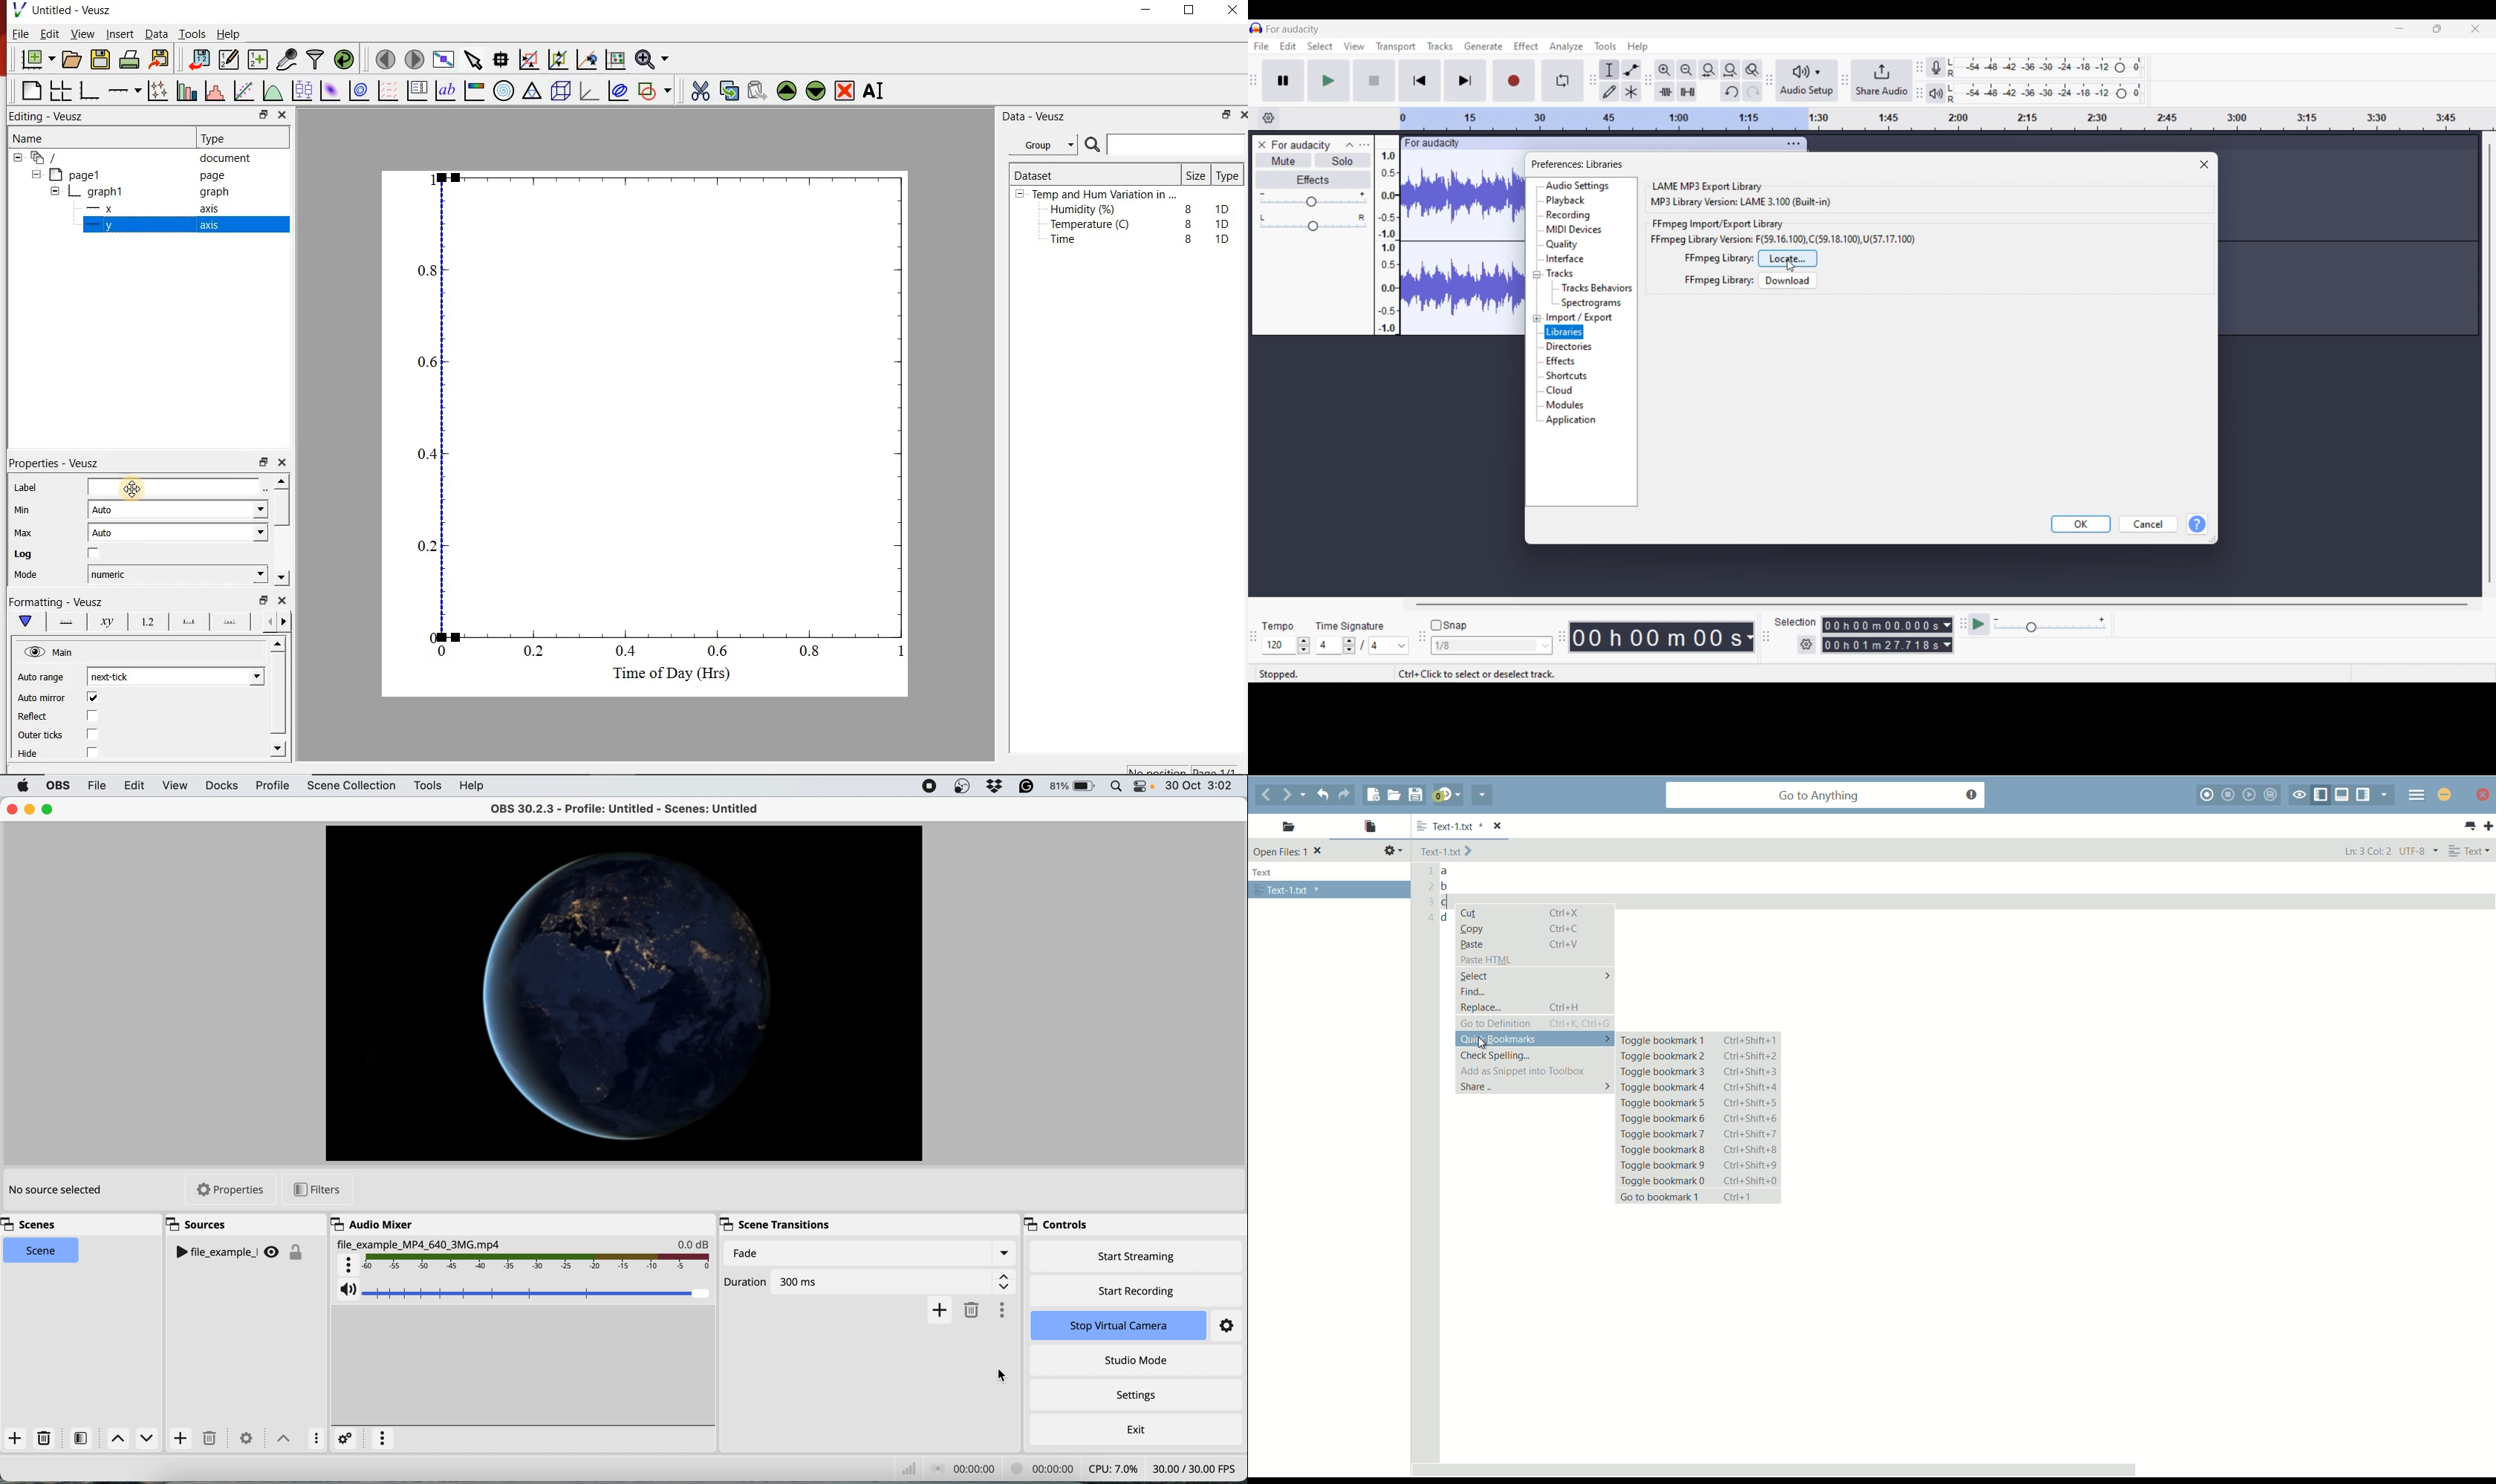  Describe the element at coordinates (188, 621) in the screenshot. I see `major ticks` at that location.